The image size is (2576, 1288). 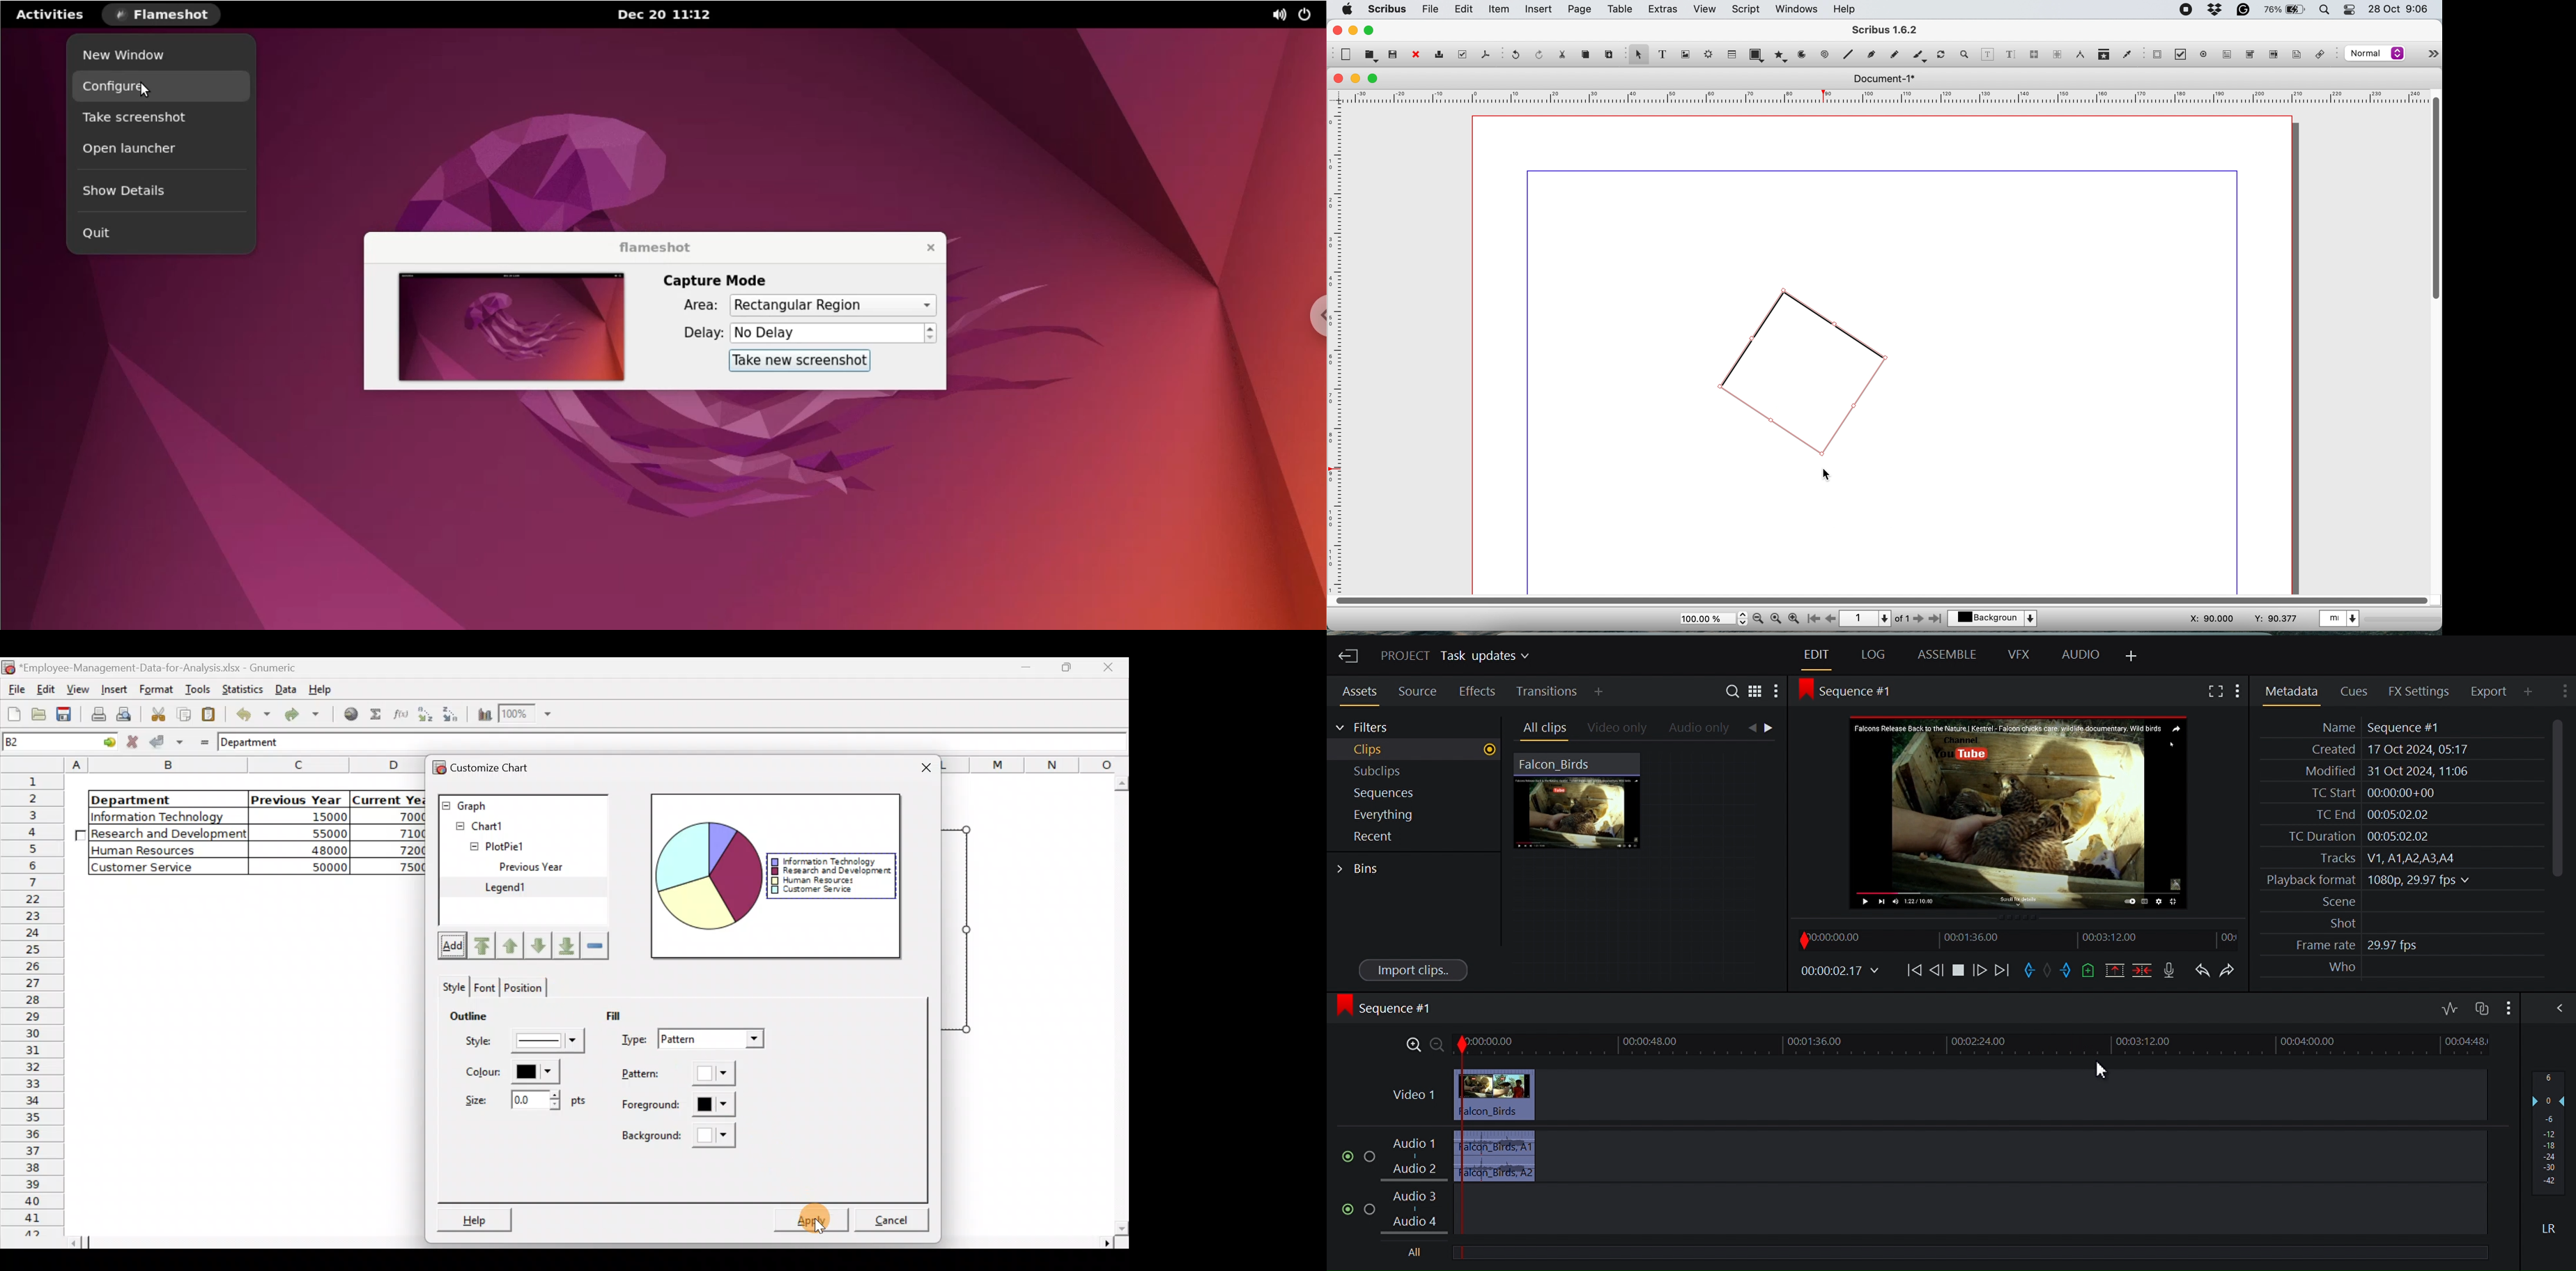 What do you see at coordinates (2554, 1007) in the screenshot?
I see `Show/Hide Full audio mix` at bounding box center [2554, 1007].